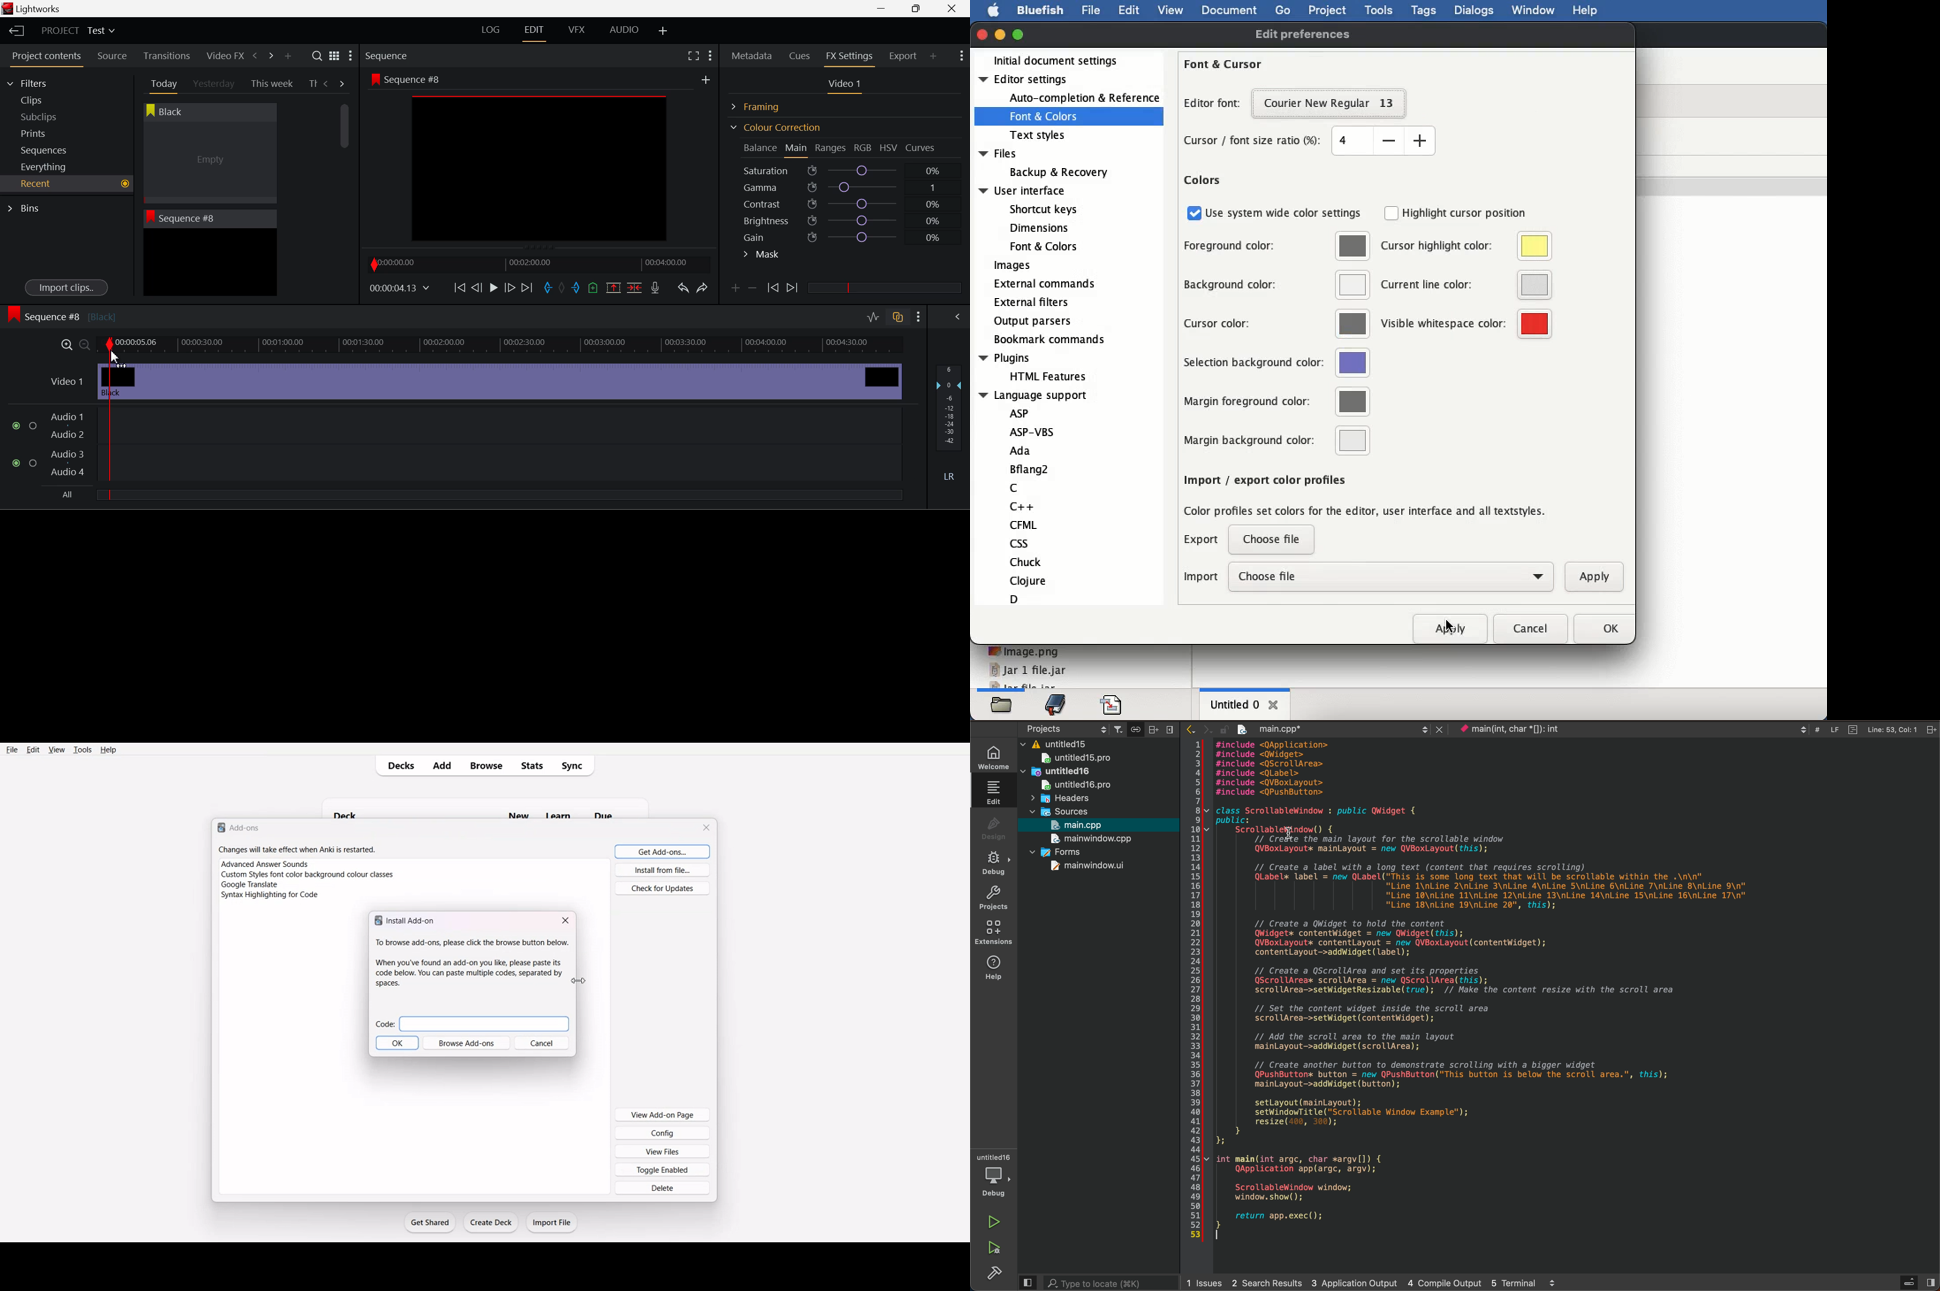 The width and height of the screenshot is (1960, 1316). What do you see at coordinates (1076, 773) in the screenshot?
I see `untitled16` at bounding box center [1076, 773].